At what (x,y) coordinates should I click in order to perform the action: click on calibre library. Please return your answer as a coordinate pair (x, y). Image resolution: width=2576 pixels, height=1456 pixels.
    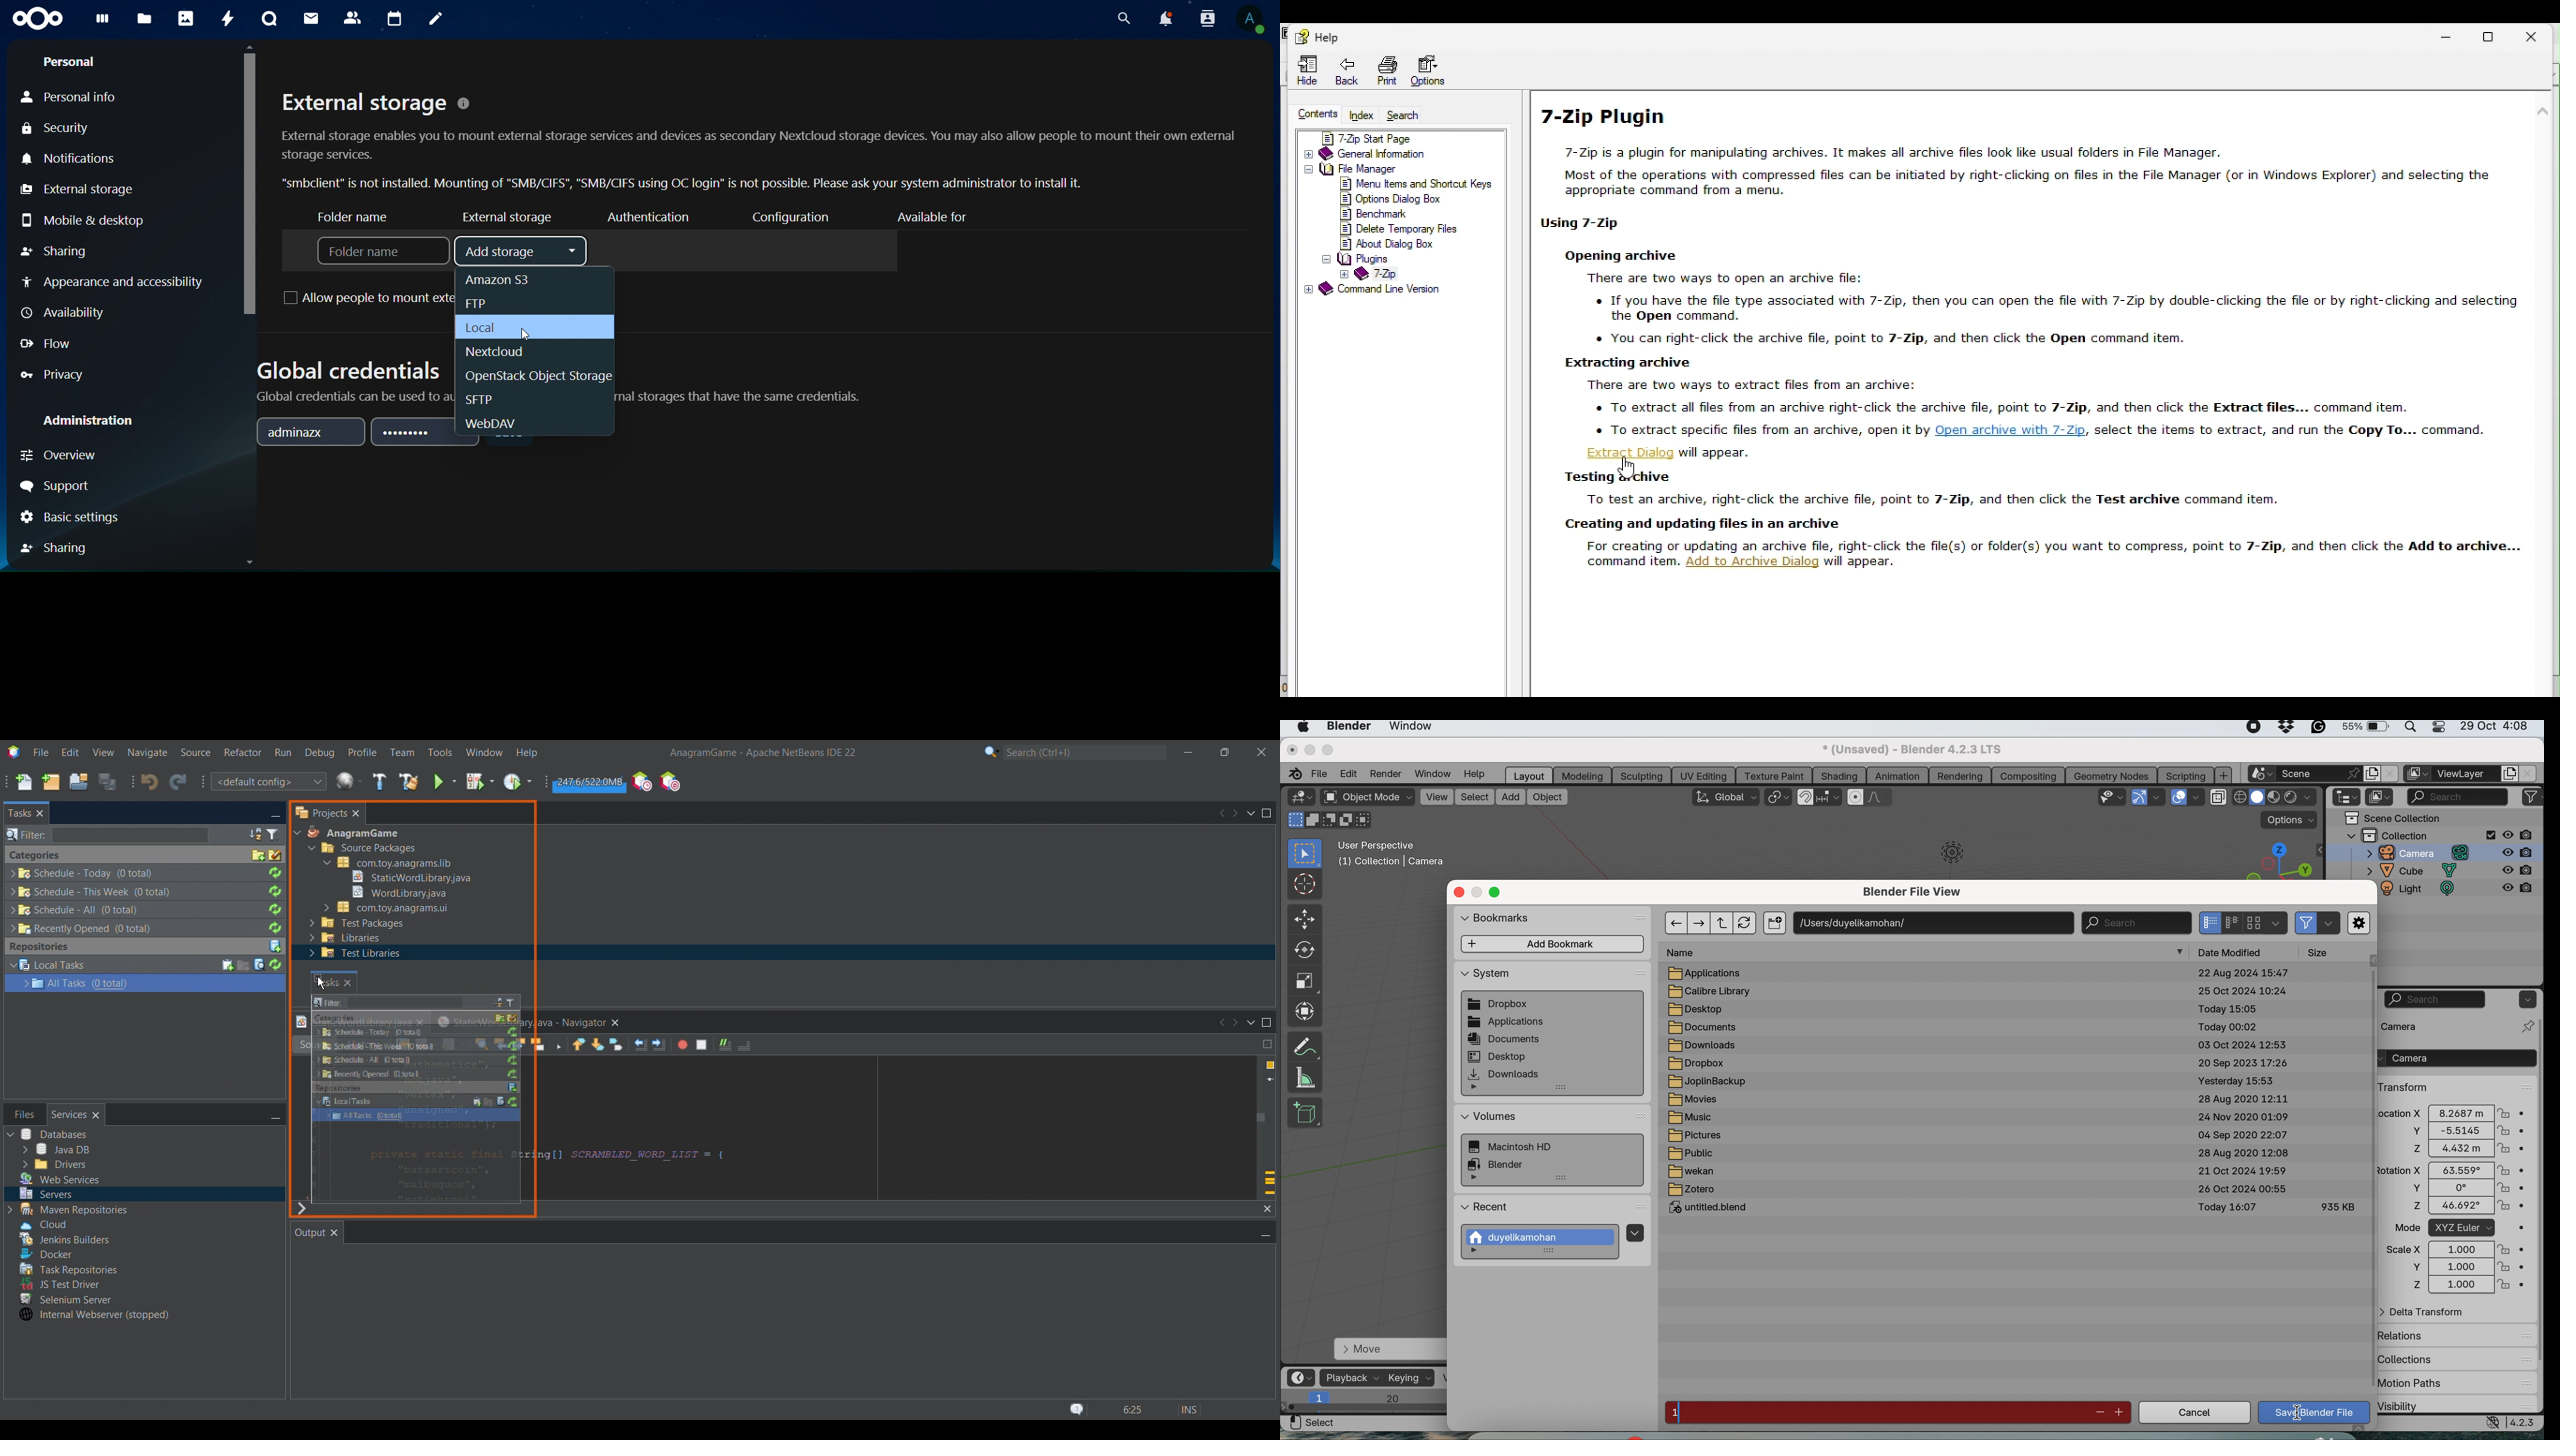
    Looking at the image, I should click on (1712, 992).